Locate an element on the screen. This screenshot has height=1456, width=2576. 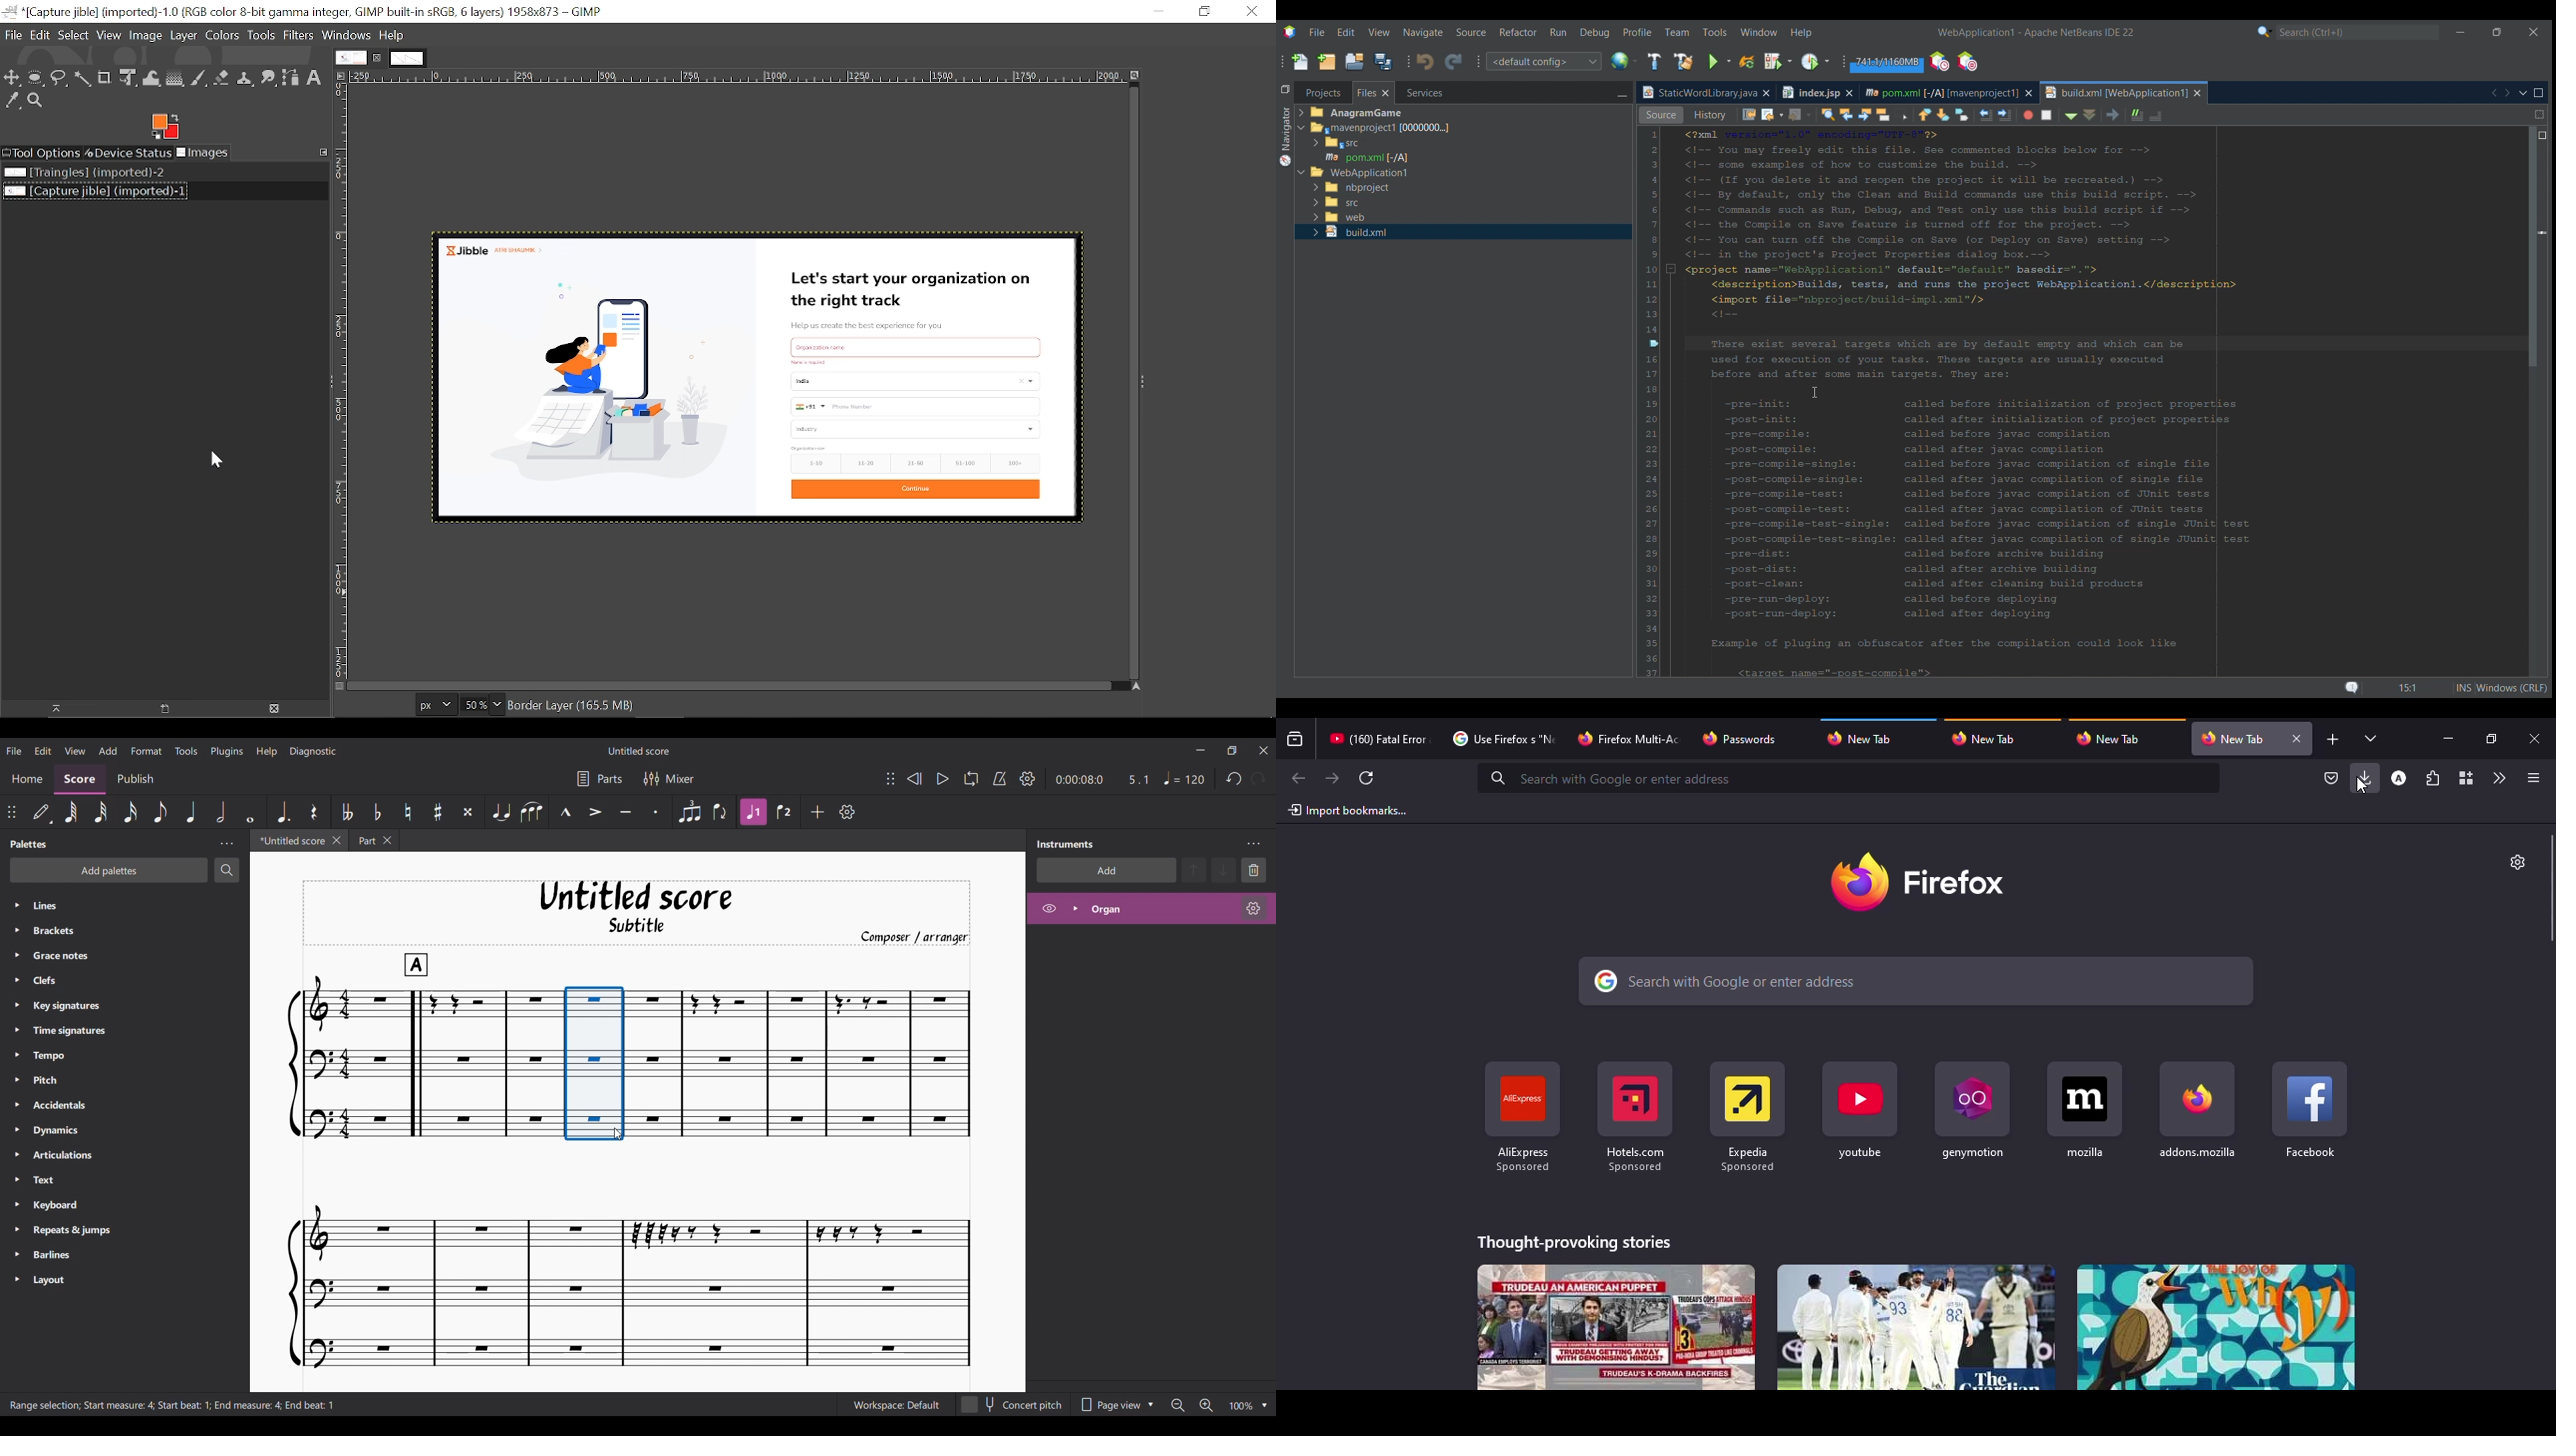
Tenuto is located at coordinates (626, 813).